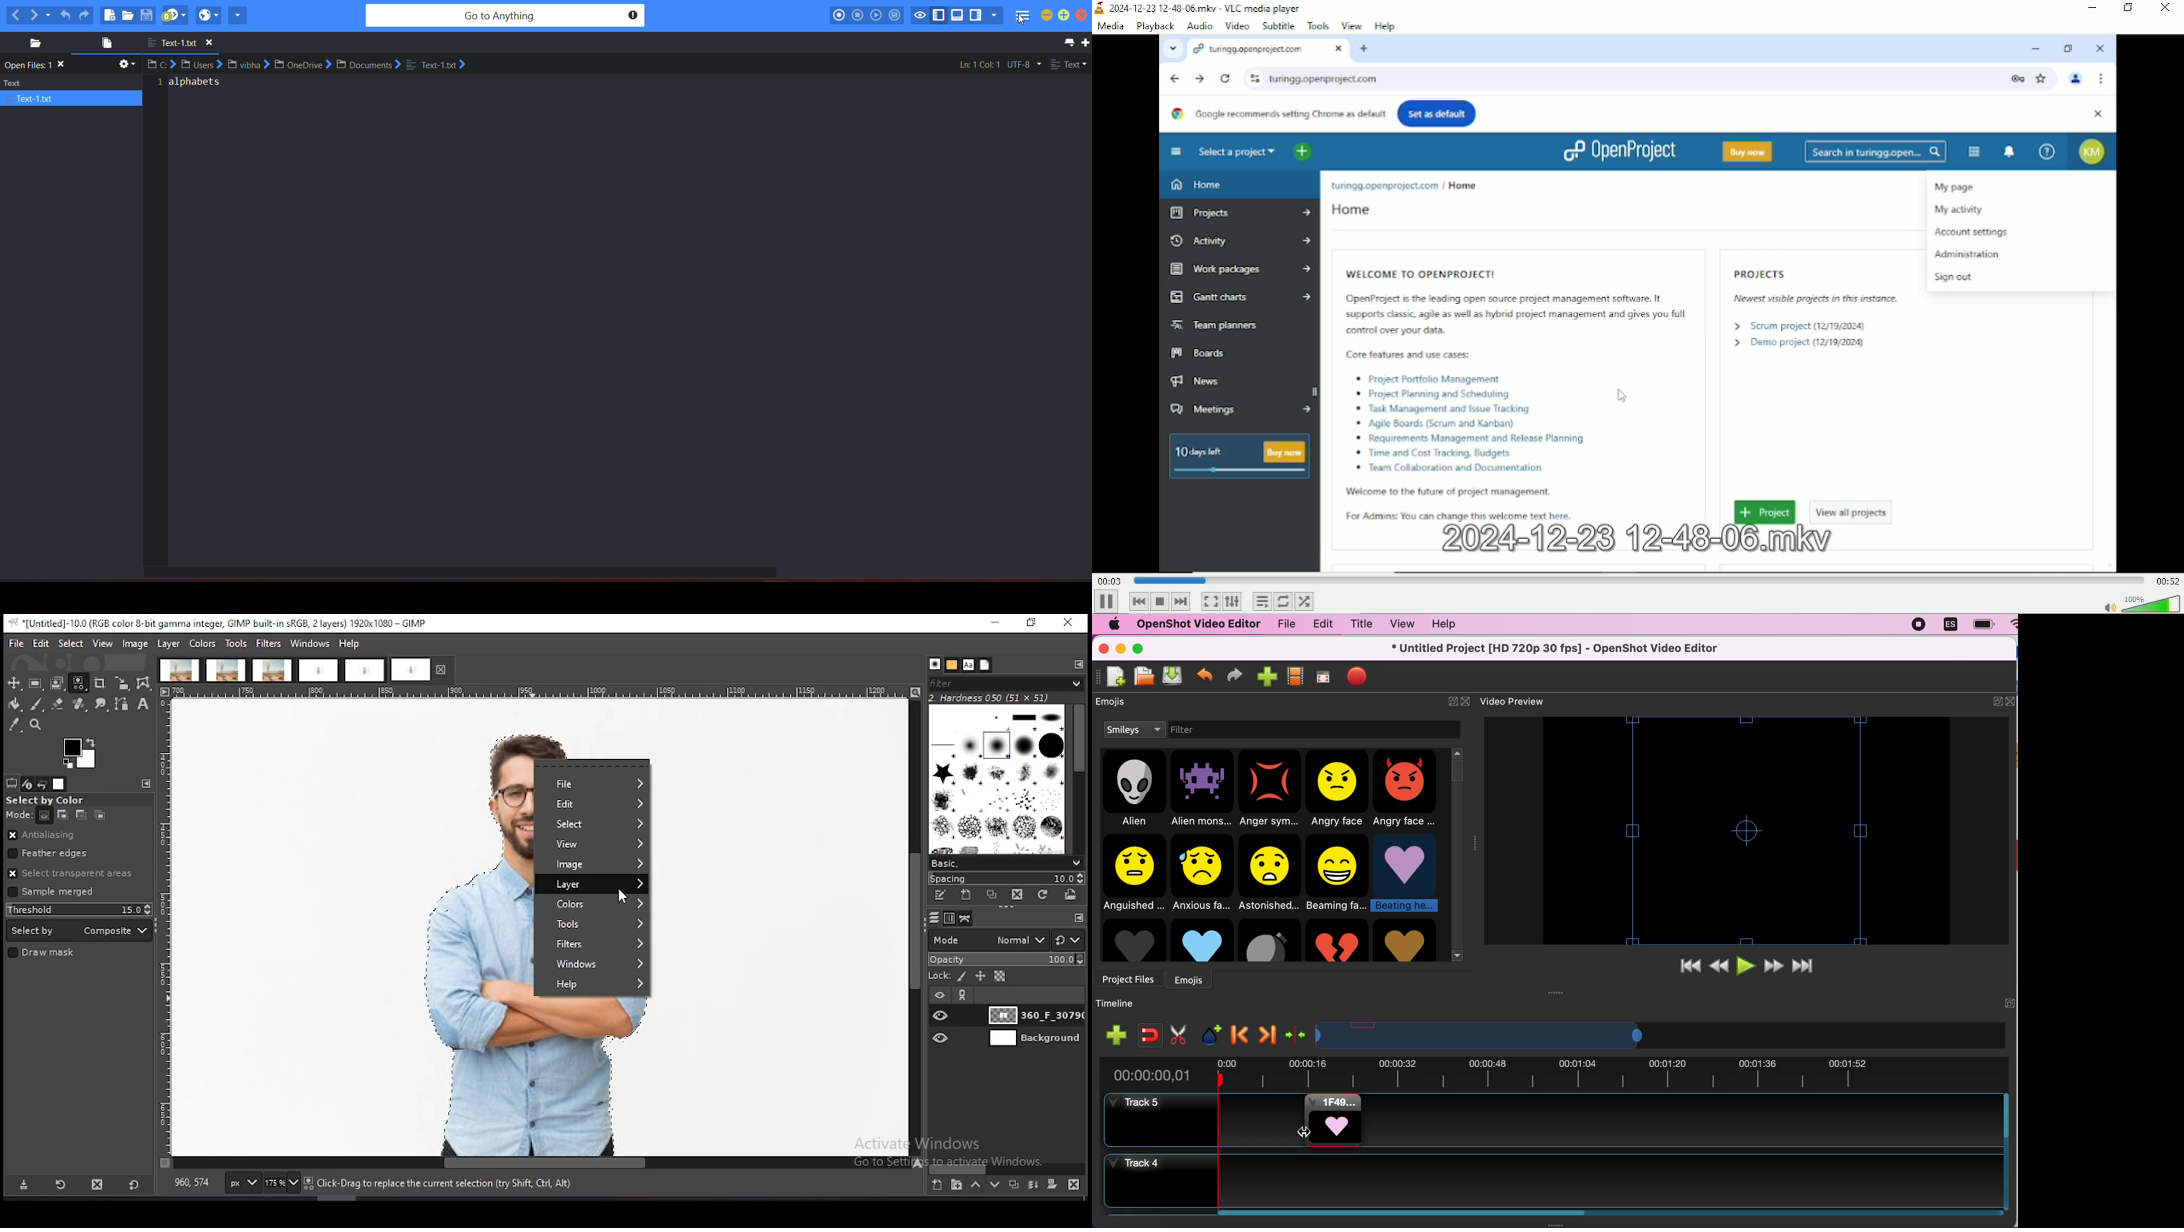 The image size is (2184, 1232). Describe the element at coordinates (80, 815) in the screenshot. I see `subtract from the current selection` at that location.